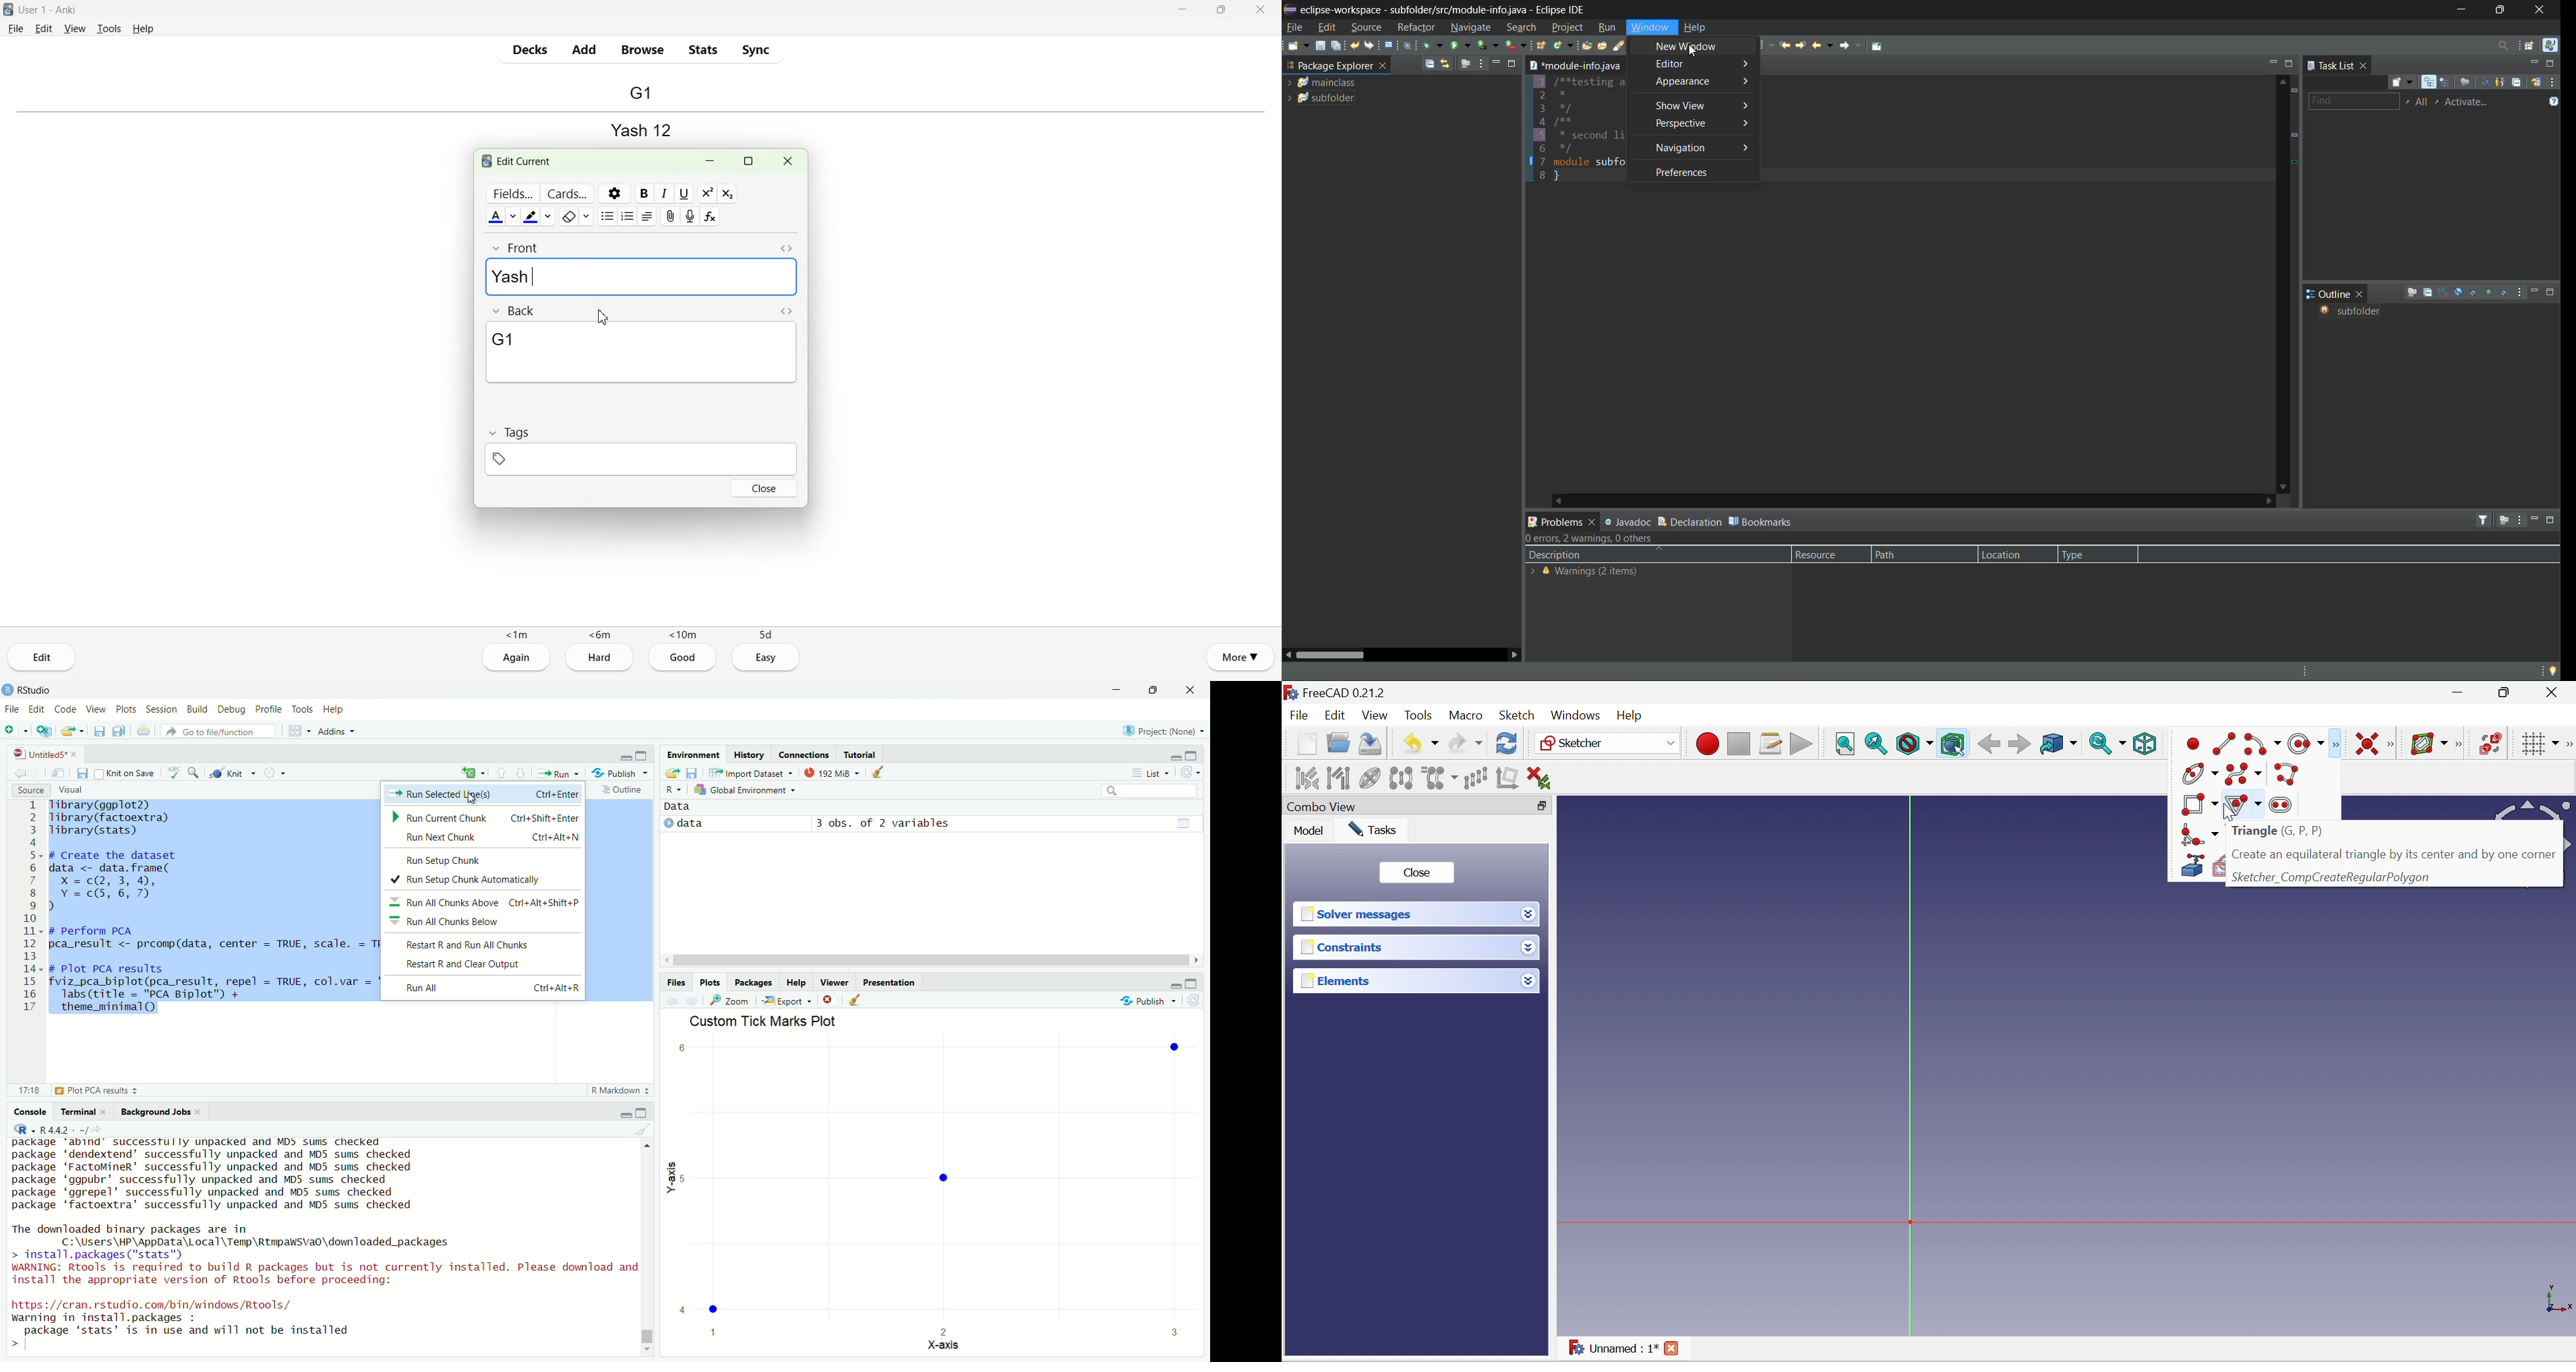  I want to click on save current document, so click(83, 773).